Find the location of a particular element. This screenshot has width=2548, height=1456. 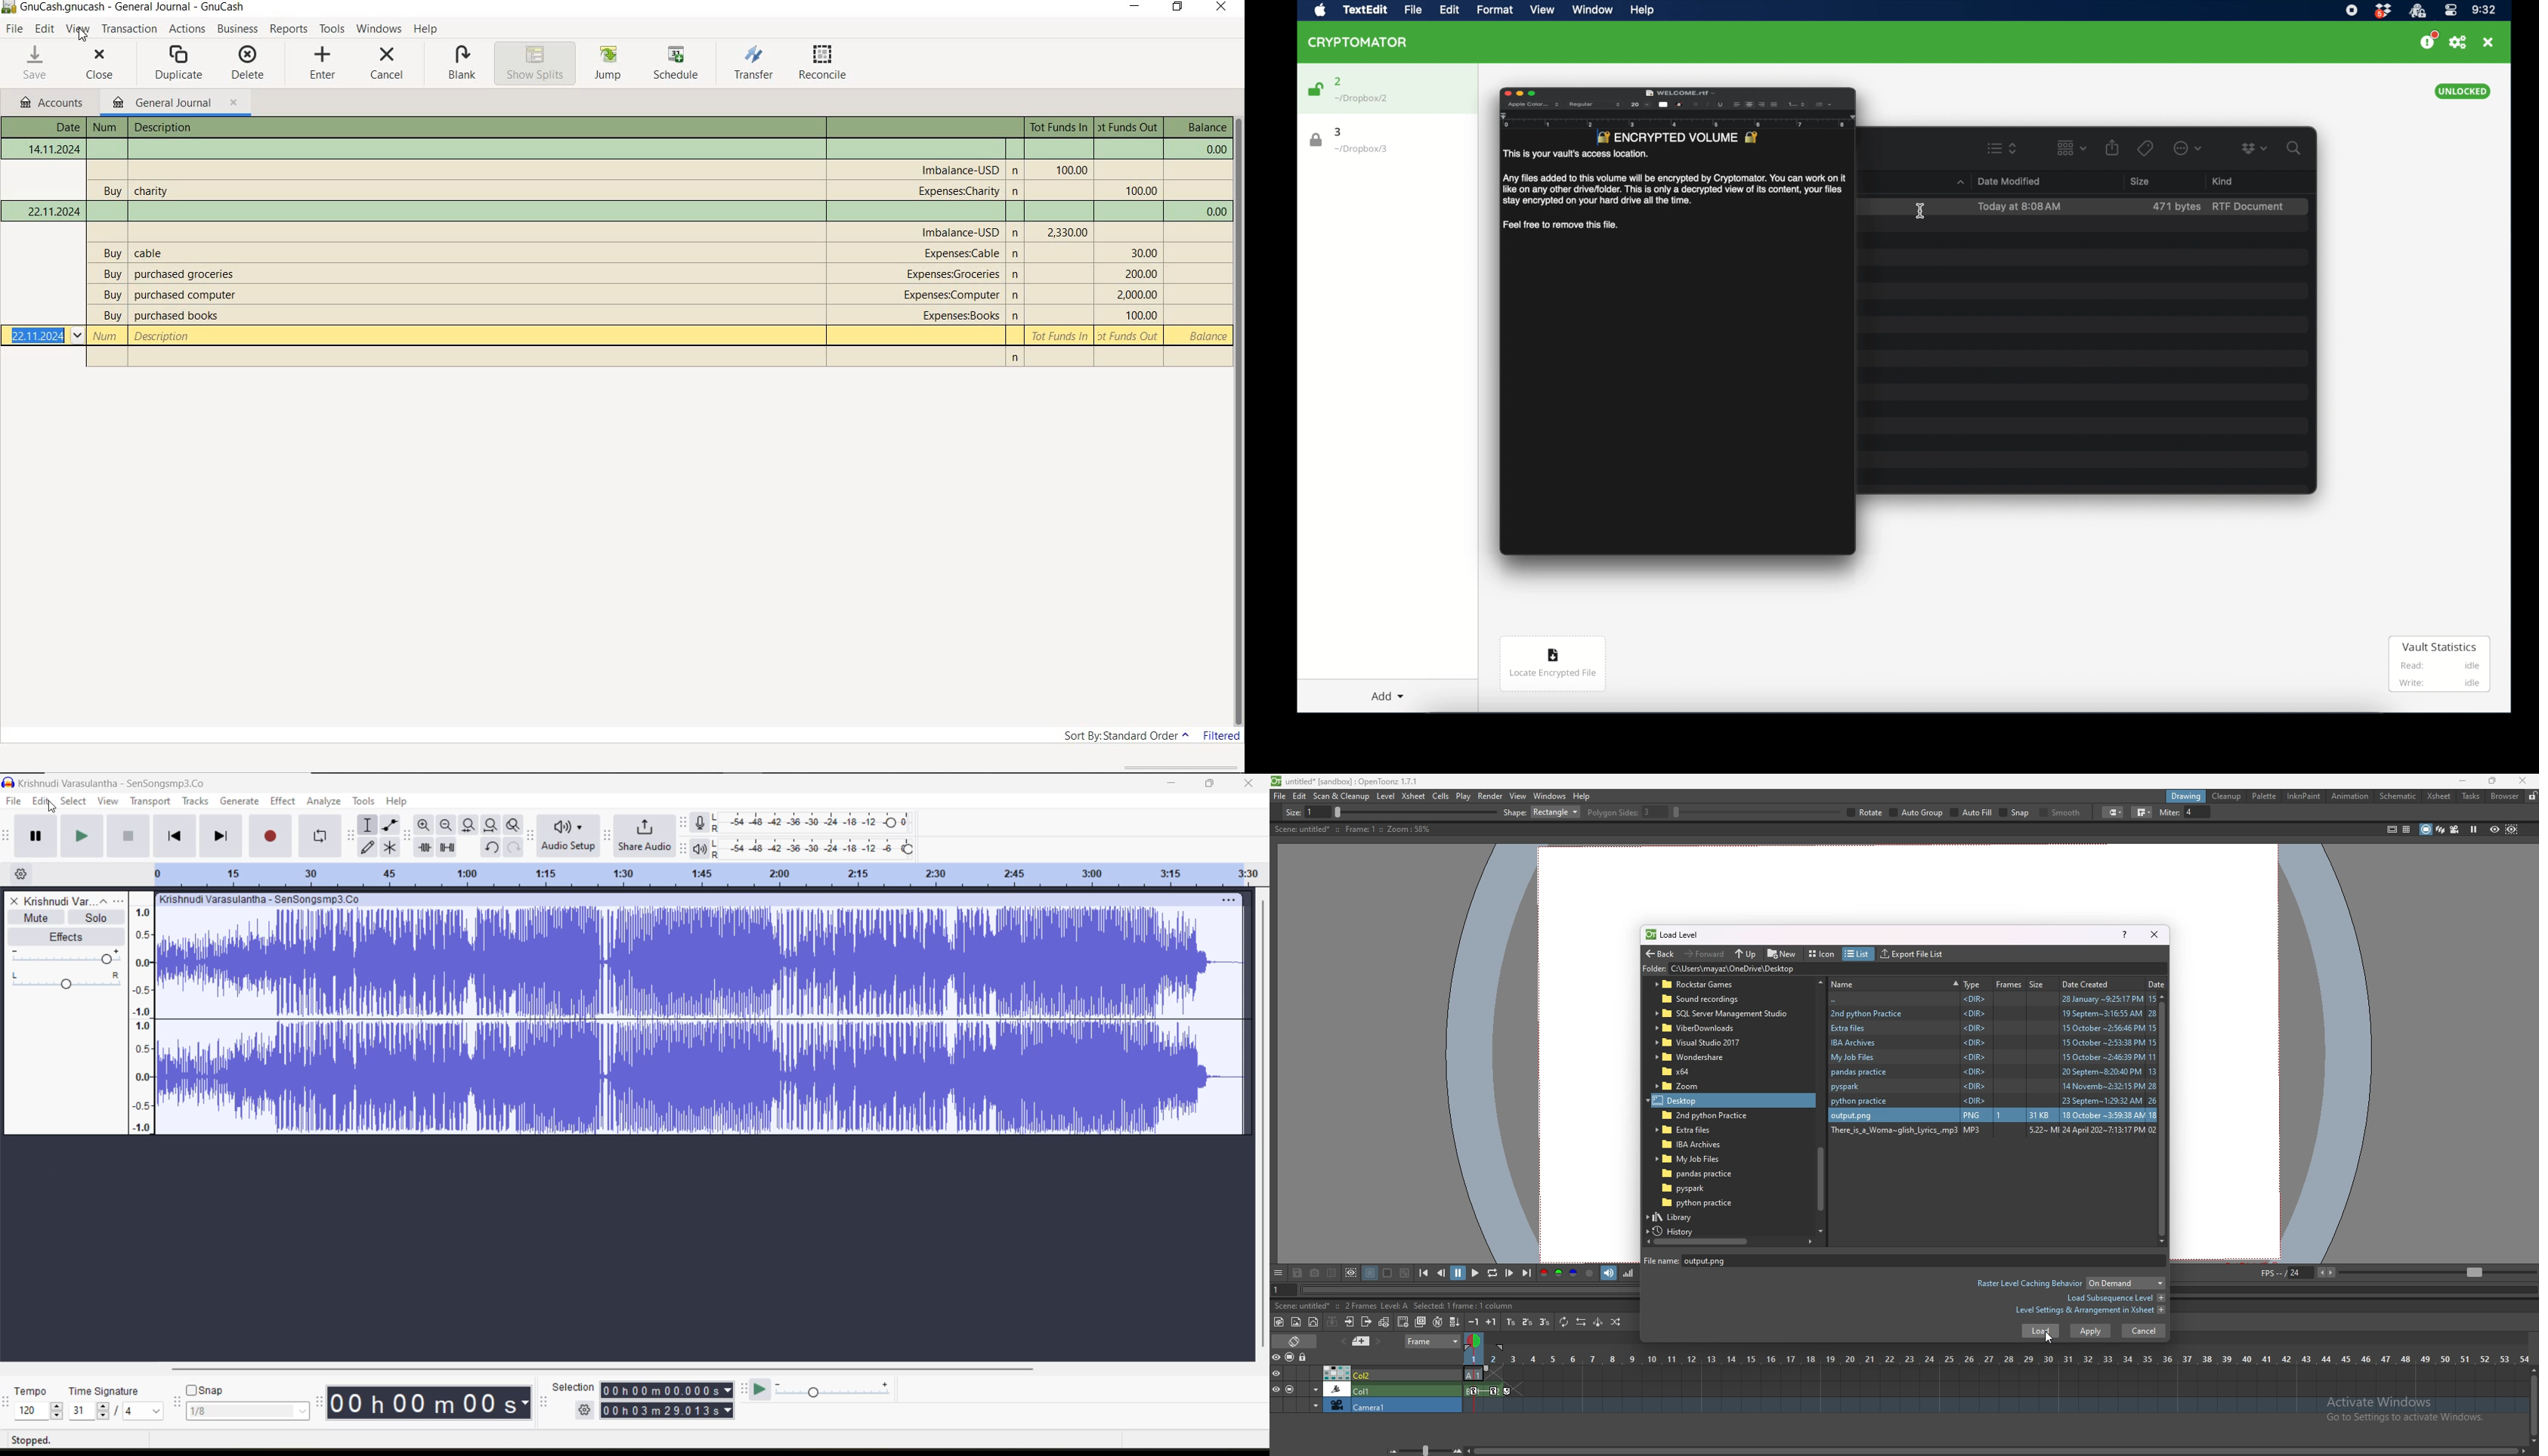

TRANSFER is located at coordinates (754, 63).